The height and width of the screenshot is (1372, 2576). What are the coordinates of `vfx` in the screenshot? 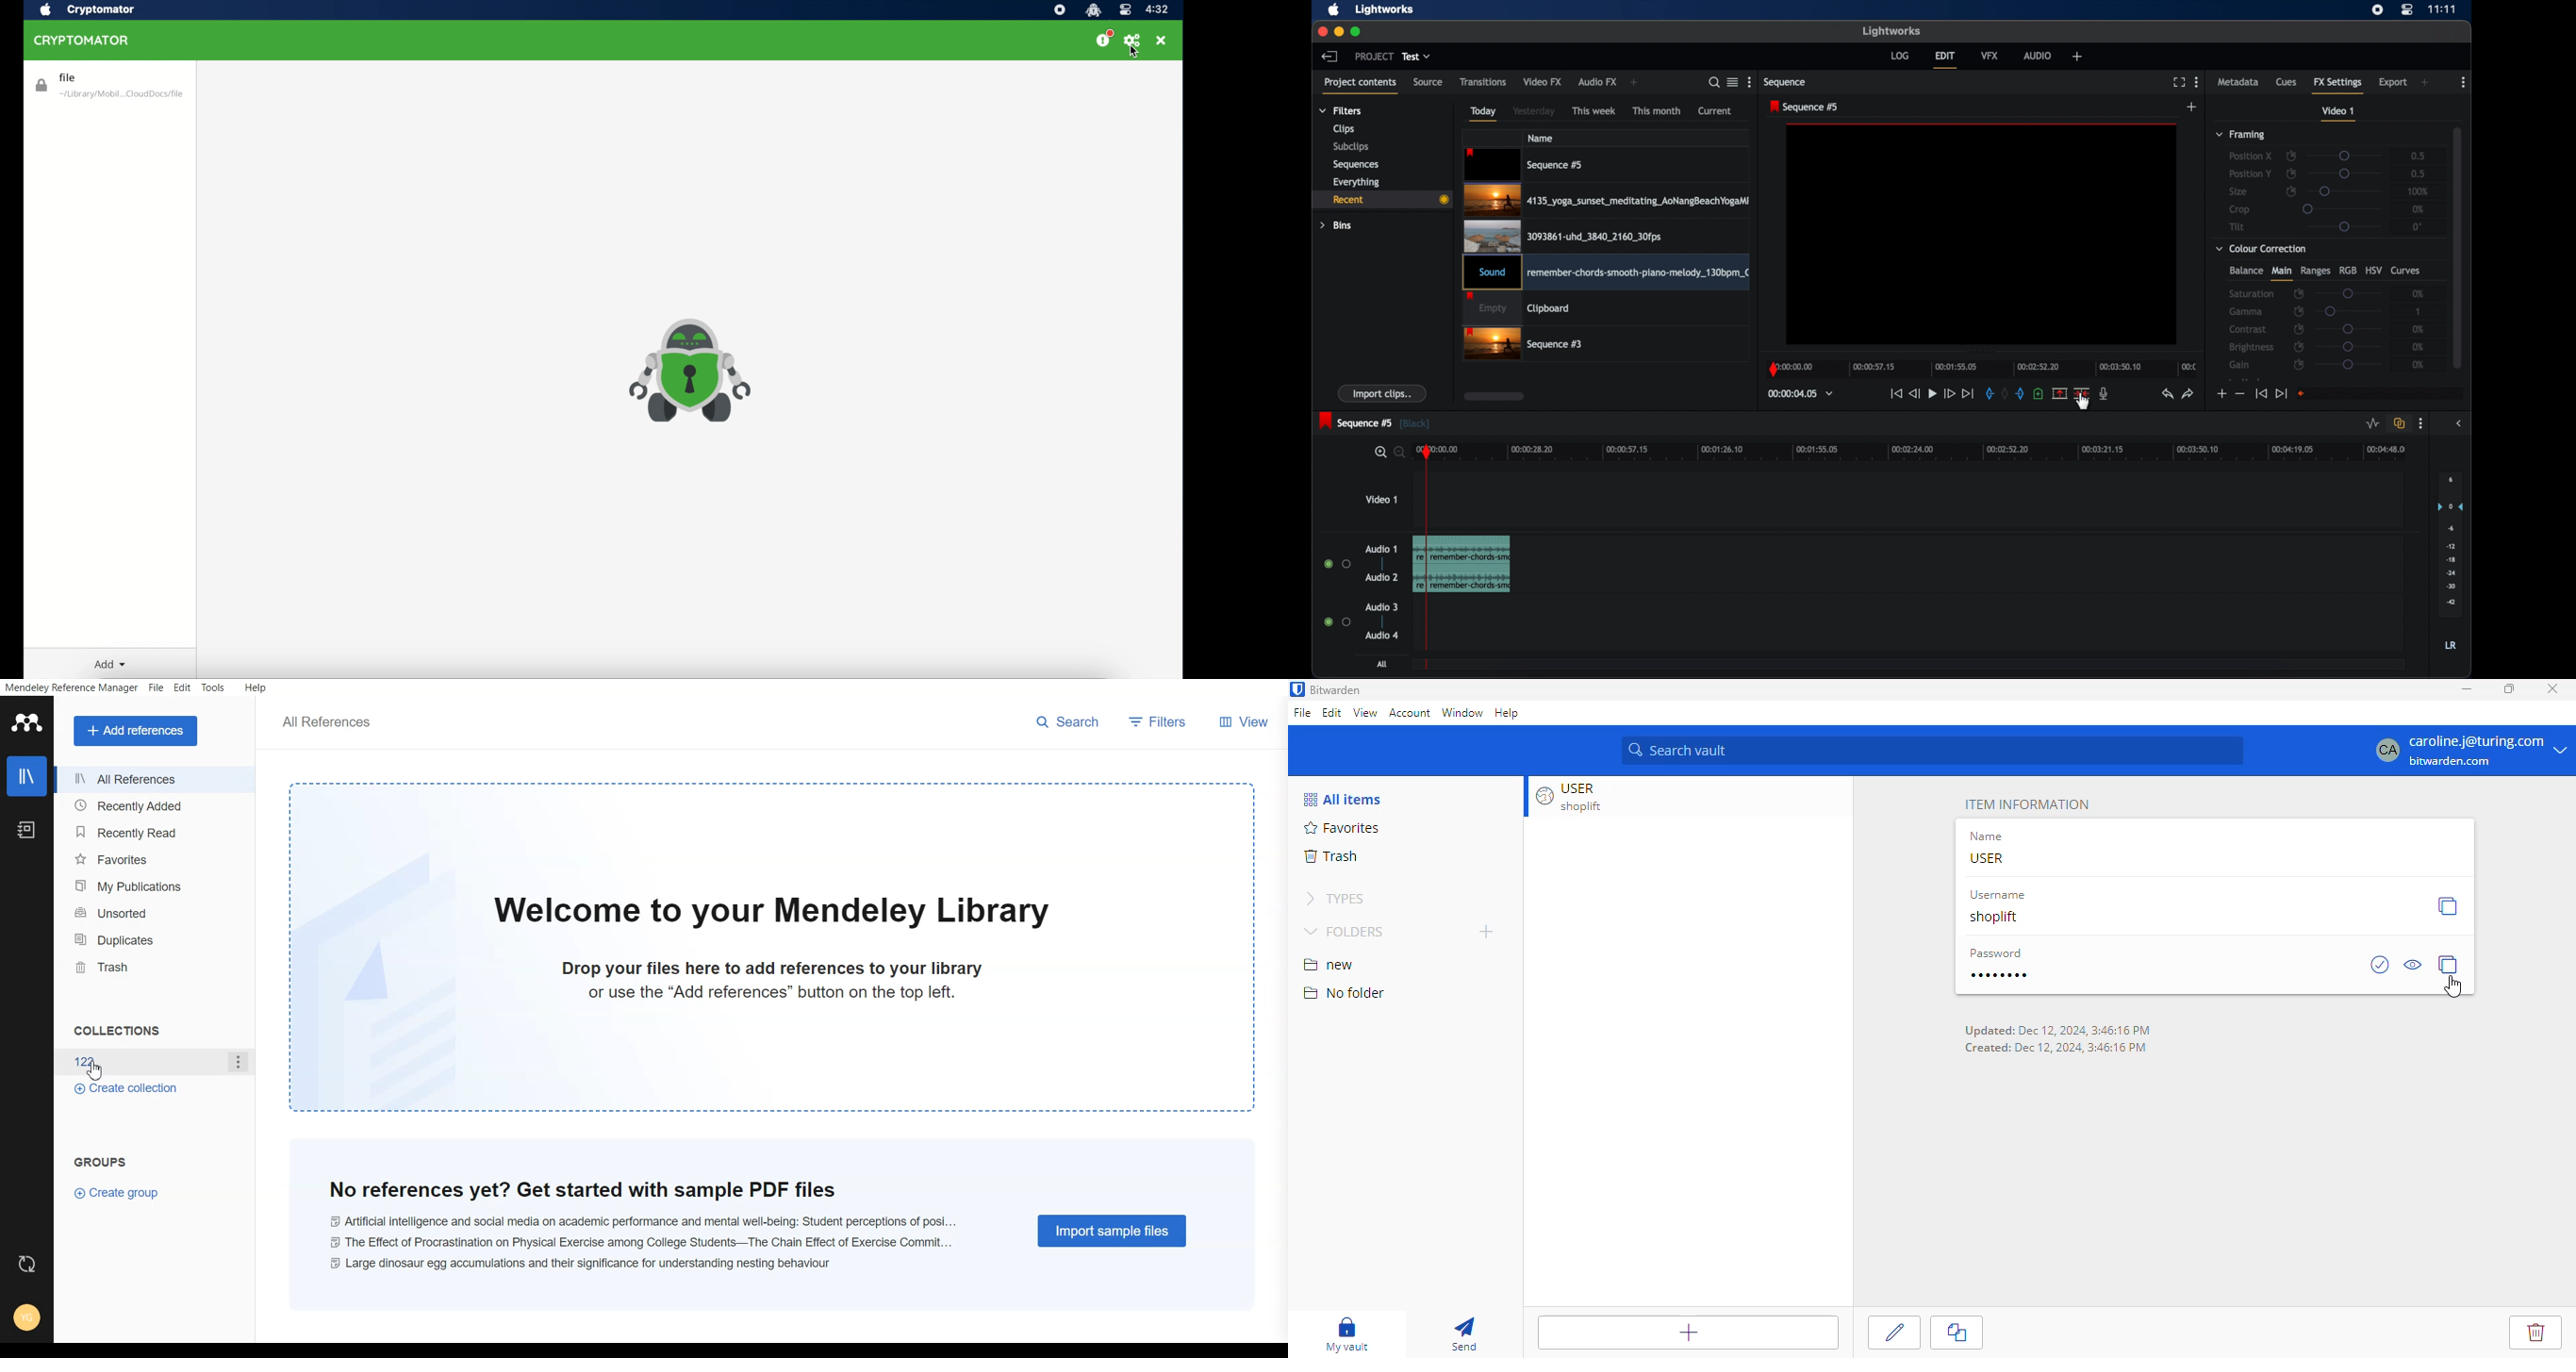 It's located at (1990, 55).